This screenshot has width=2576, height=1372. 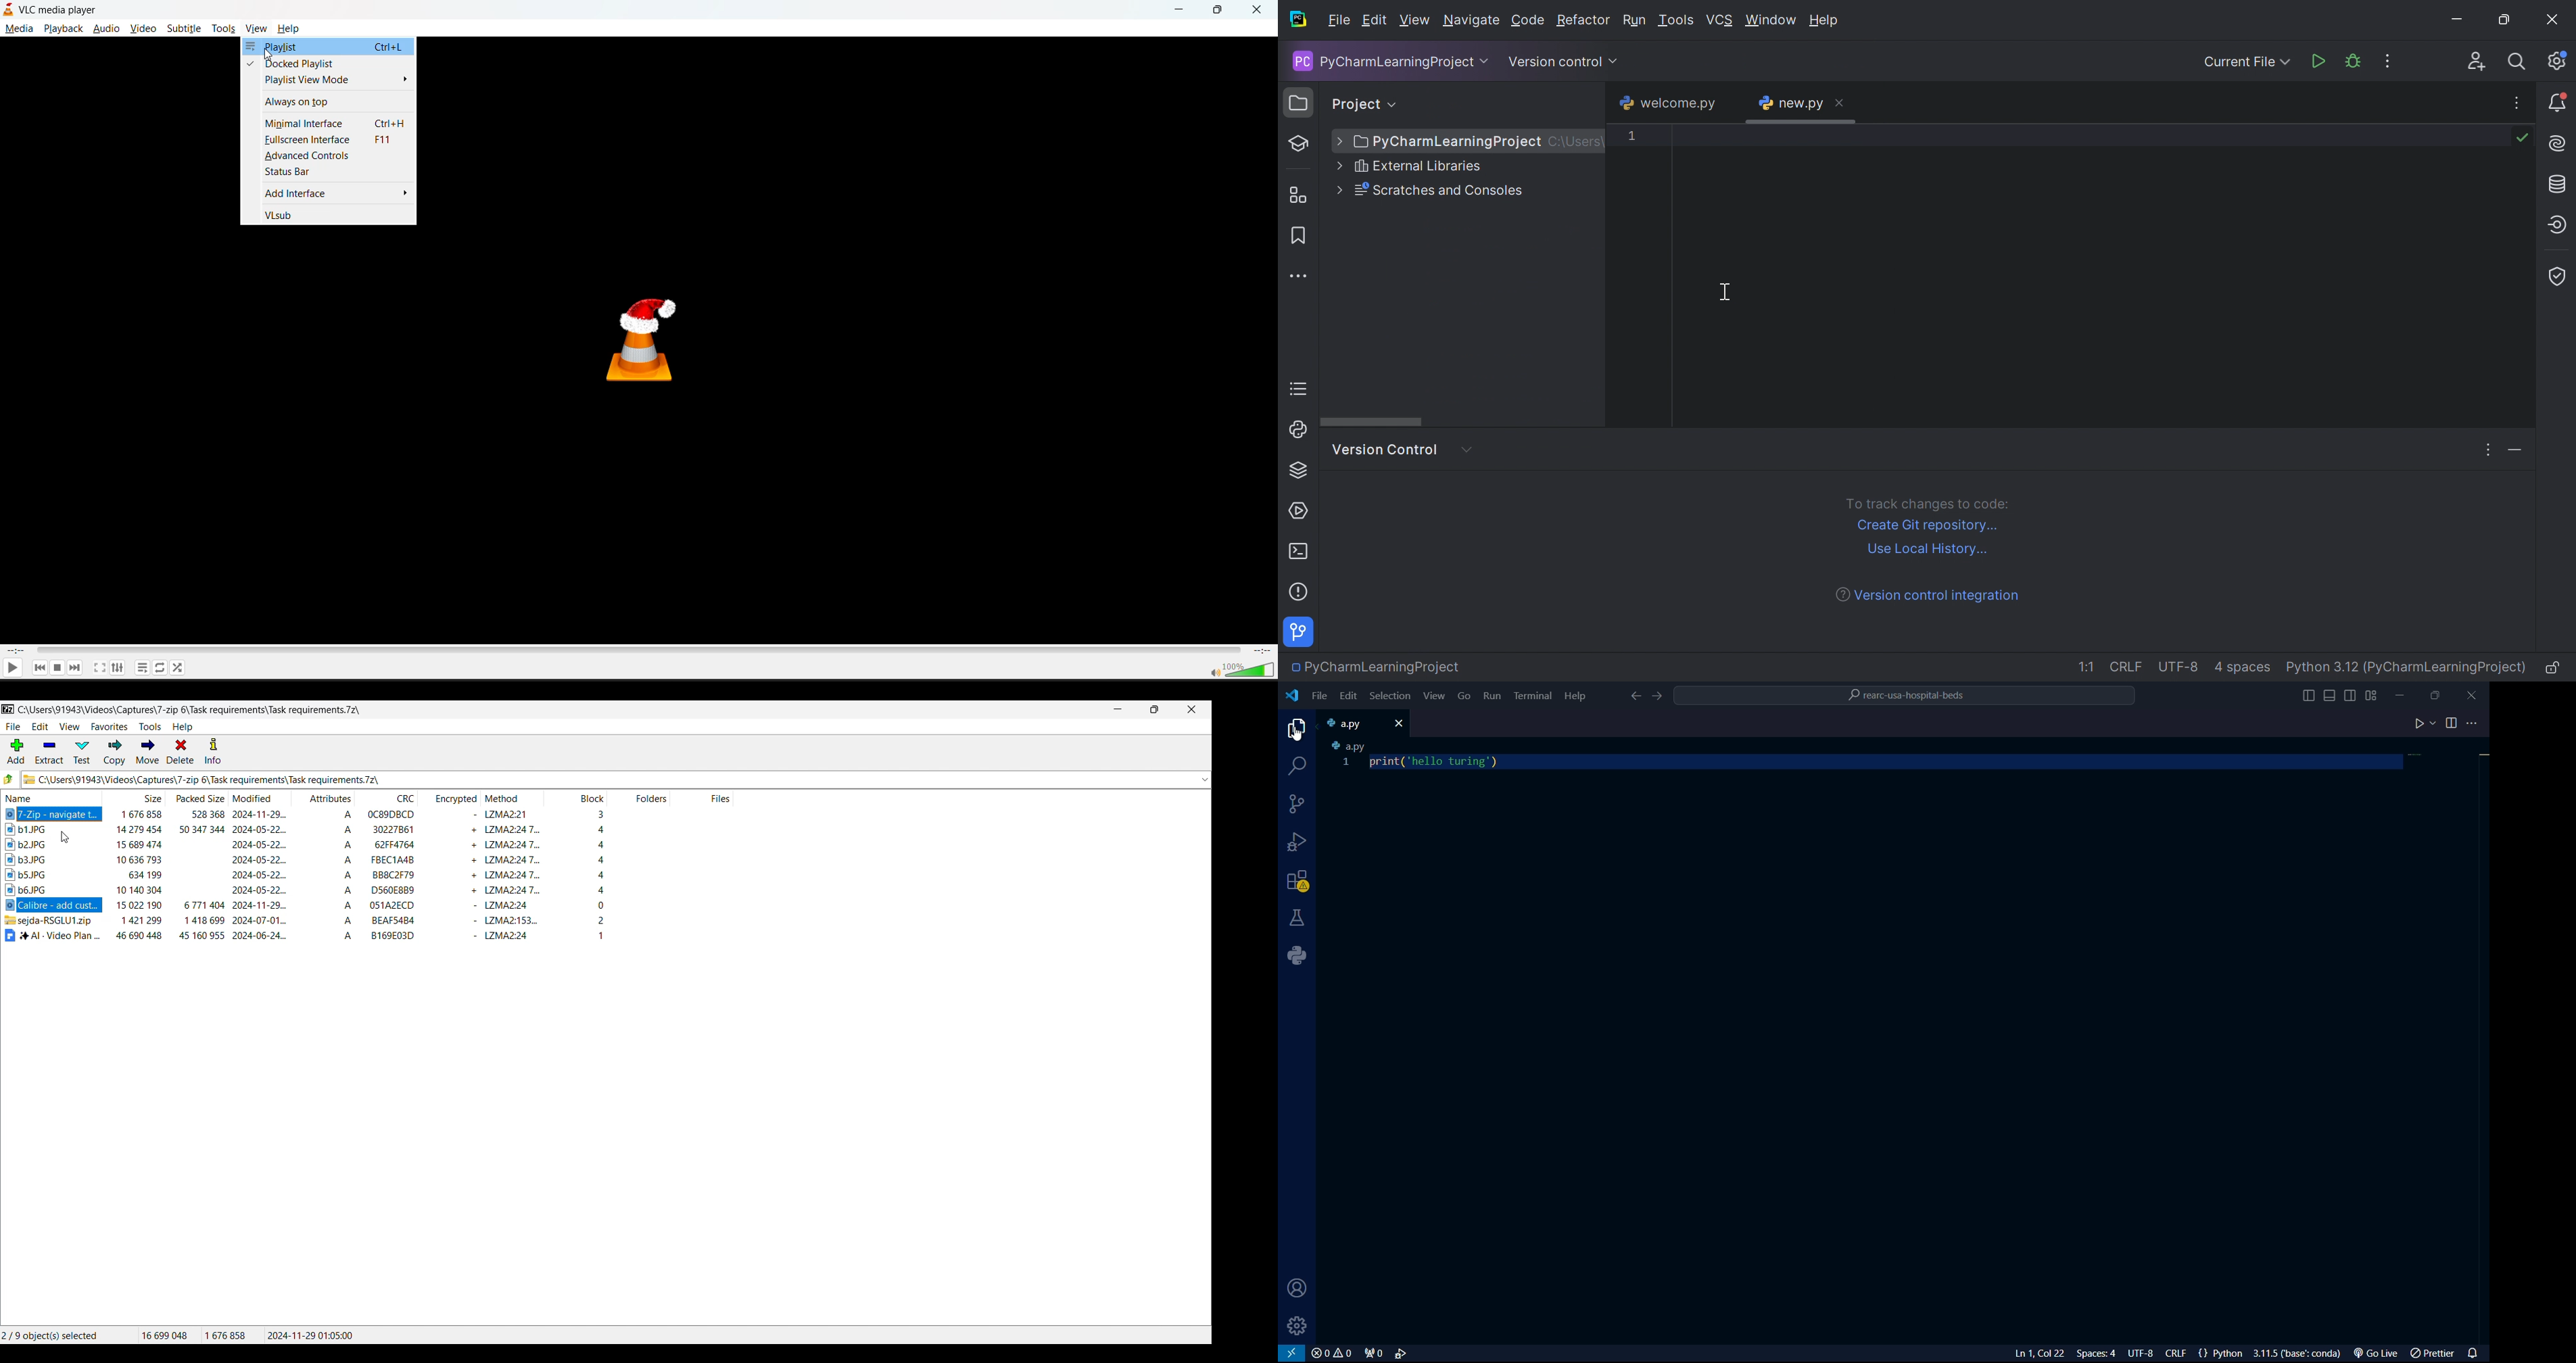 I want to click on line and columns, so click(x=2041, y=1354).